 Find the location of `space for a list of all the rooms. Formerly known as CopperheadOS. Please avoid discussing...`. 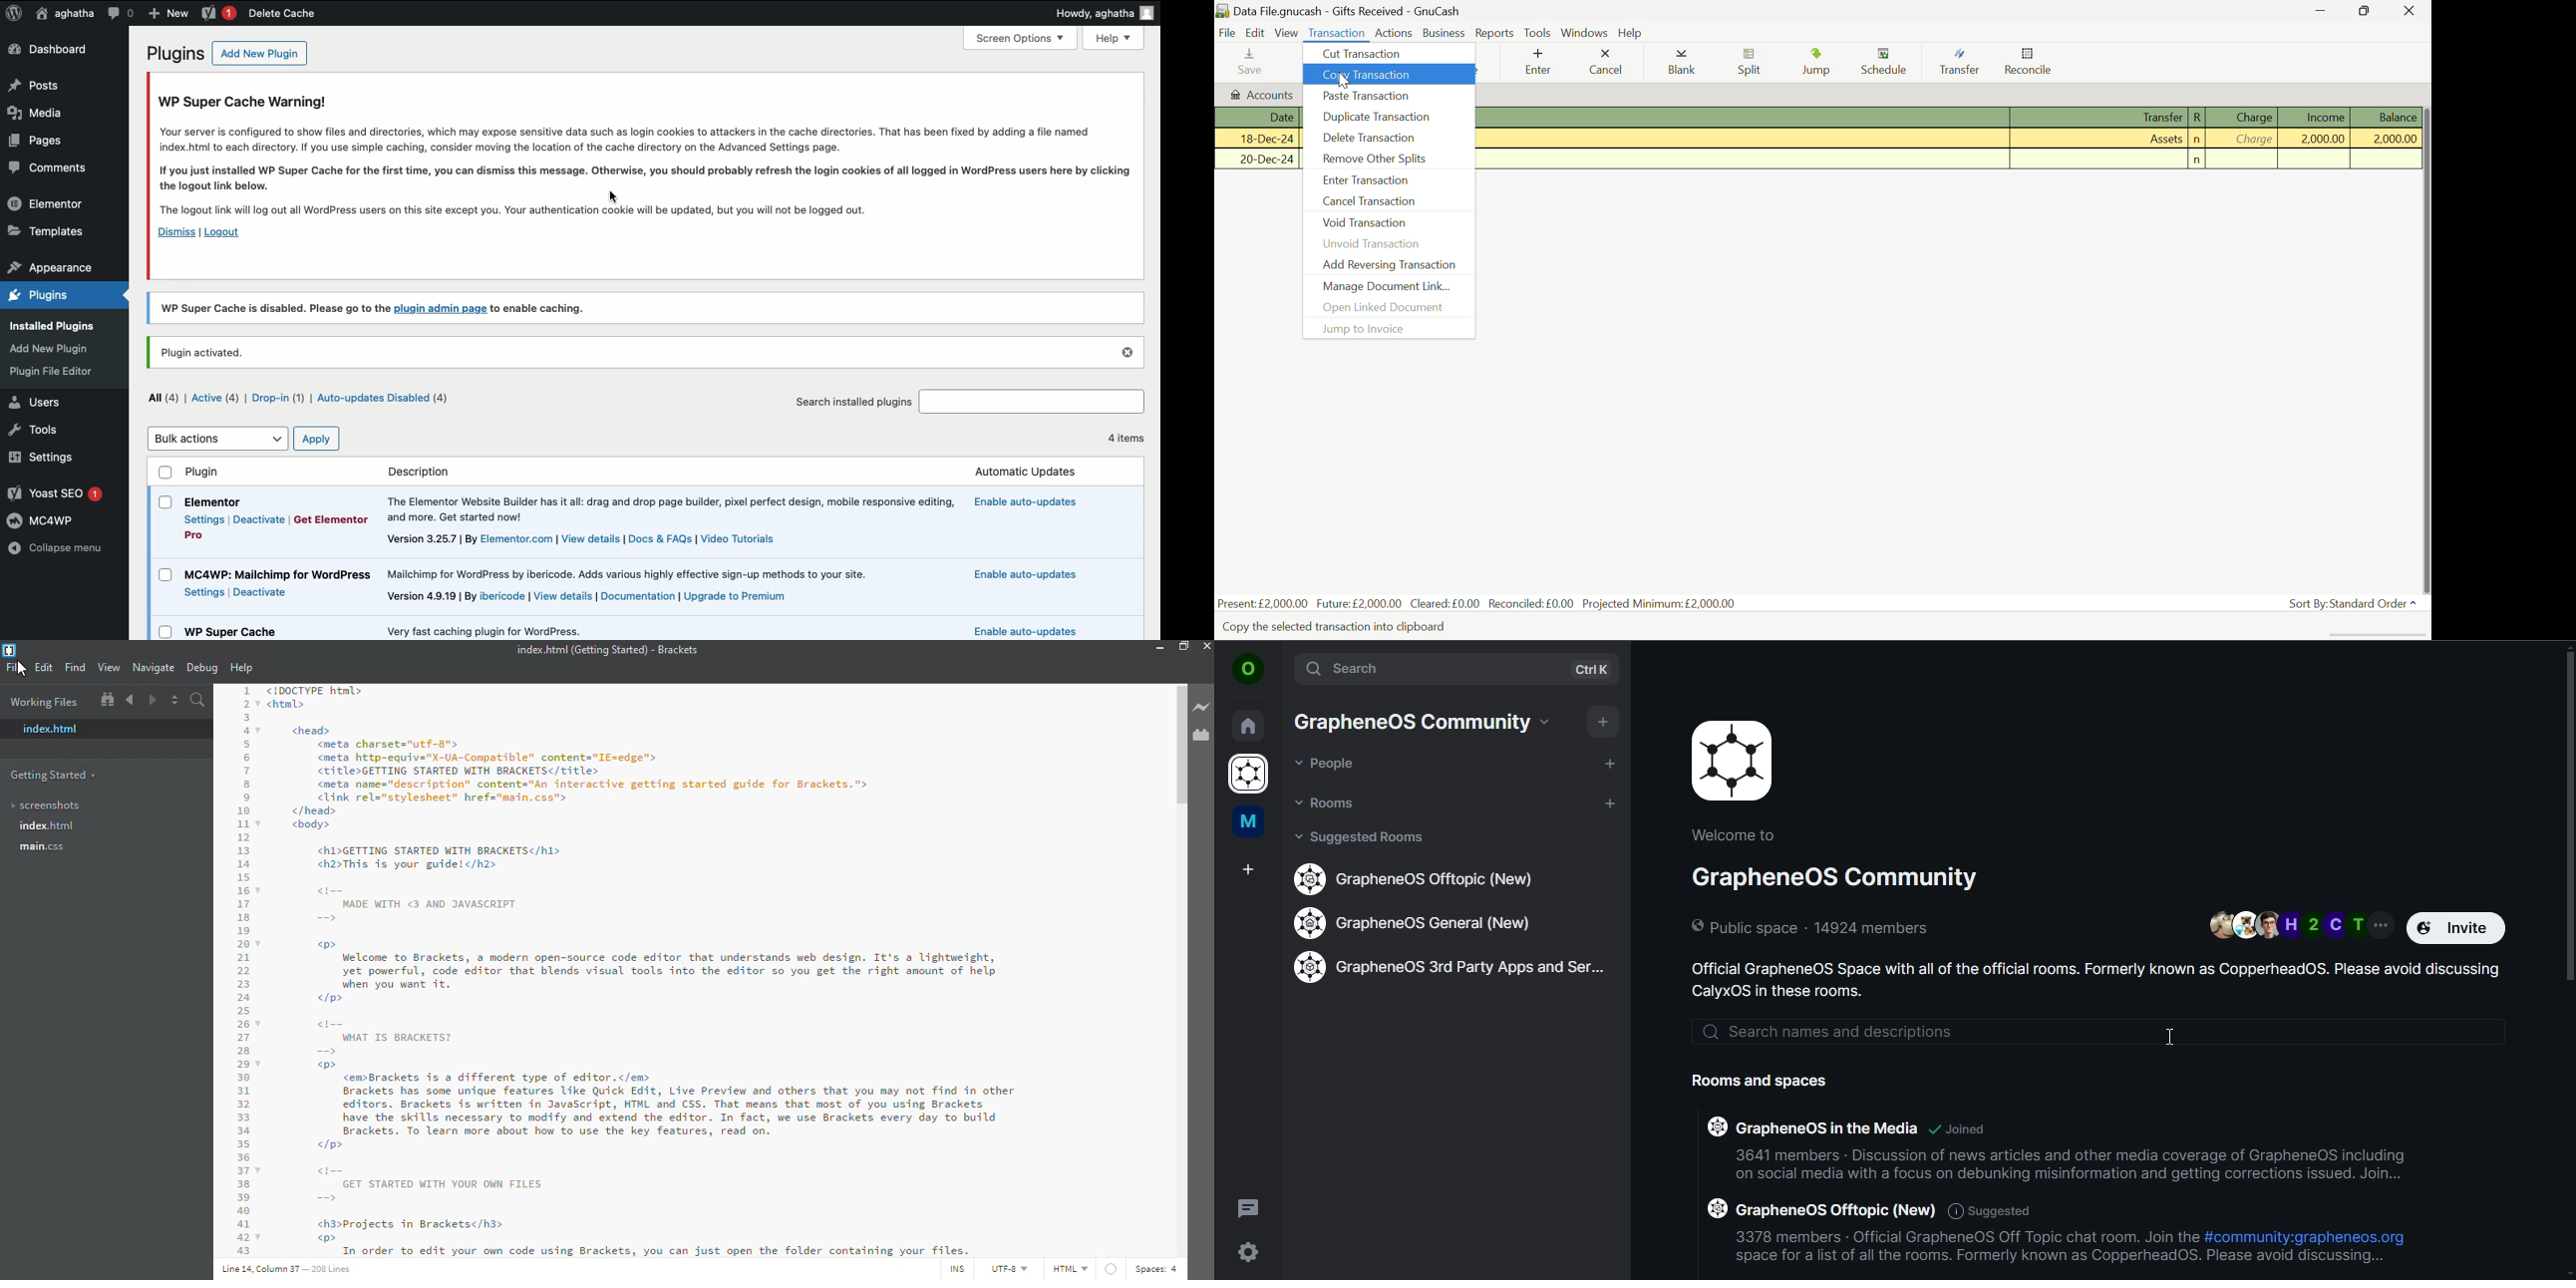

space for a list of all the rooms. Formerly known as CopperheadOS. Please avoid discussing... is located at coordinates (2059, 1258).